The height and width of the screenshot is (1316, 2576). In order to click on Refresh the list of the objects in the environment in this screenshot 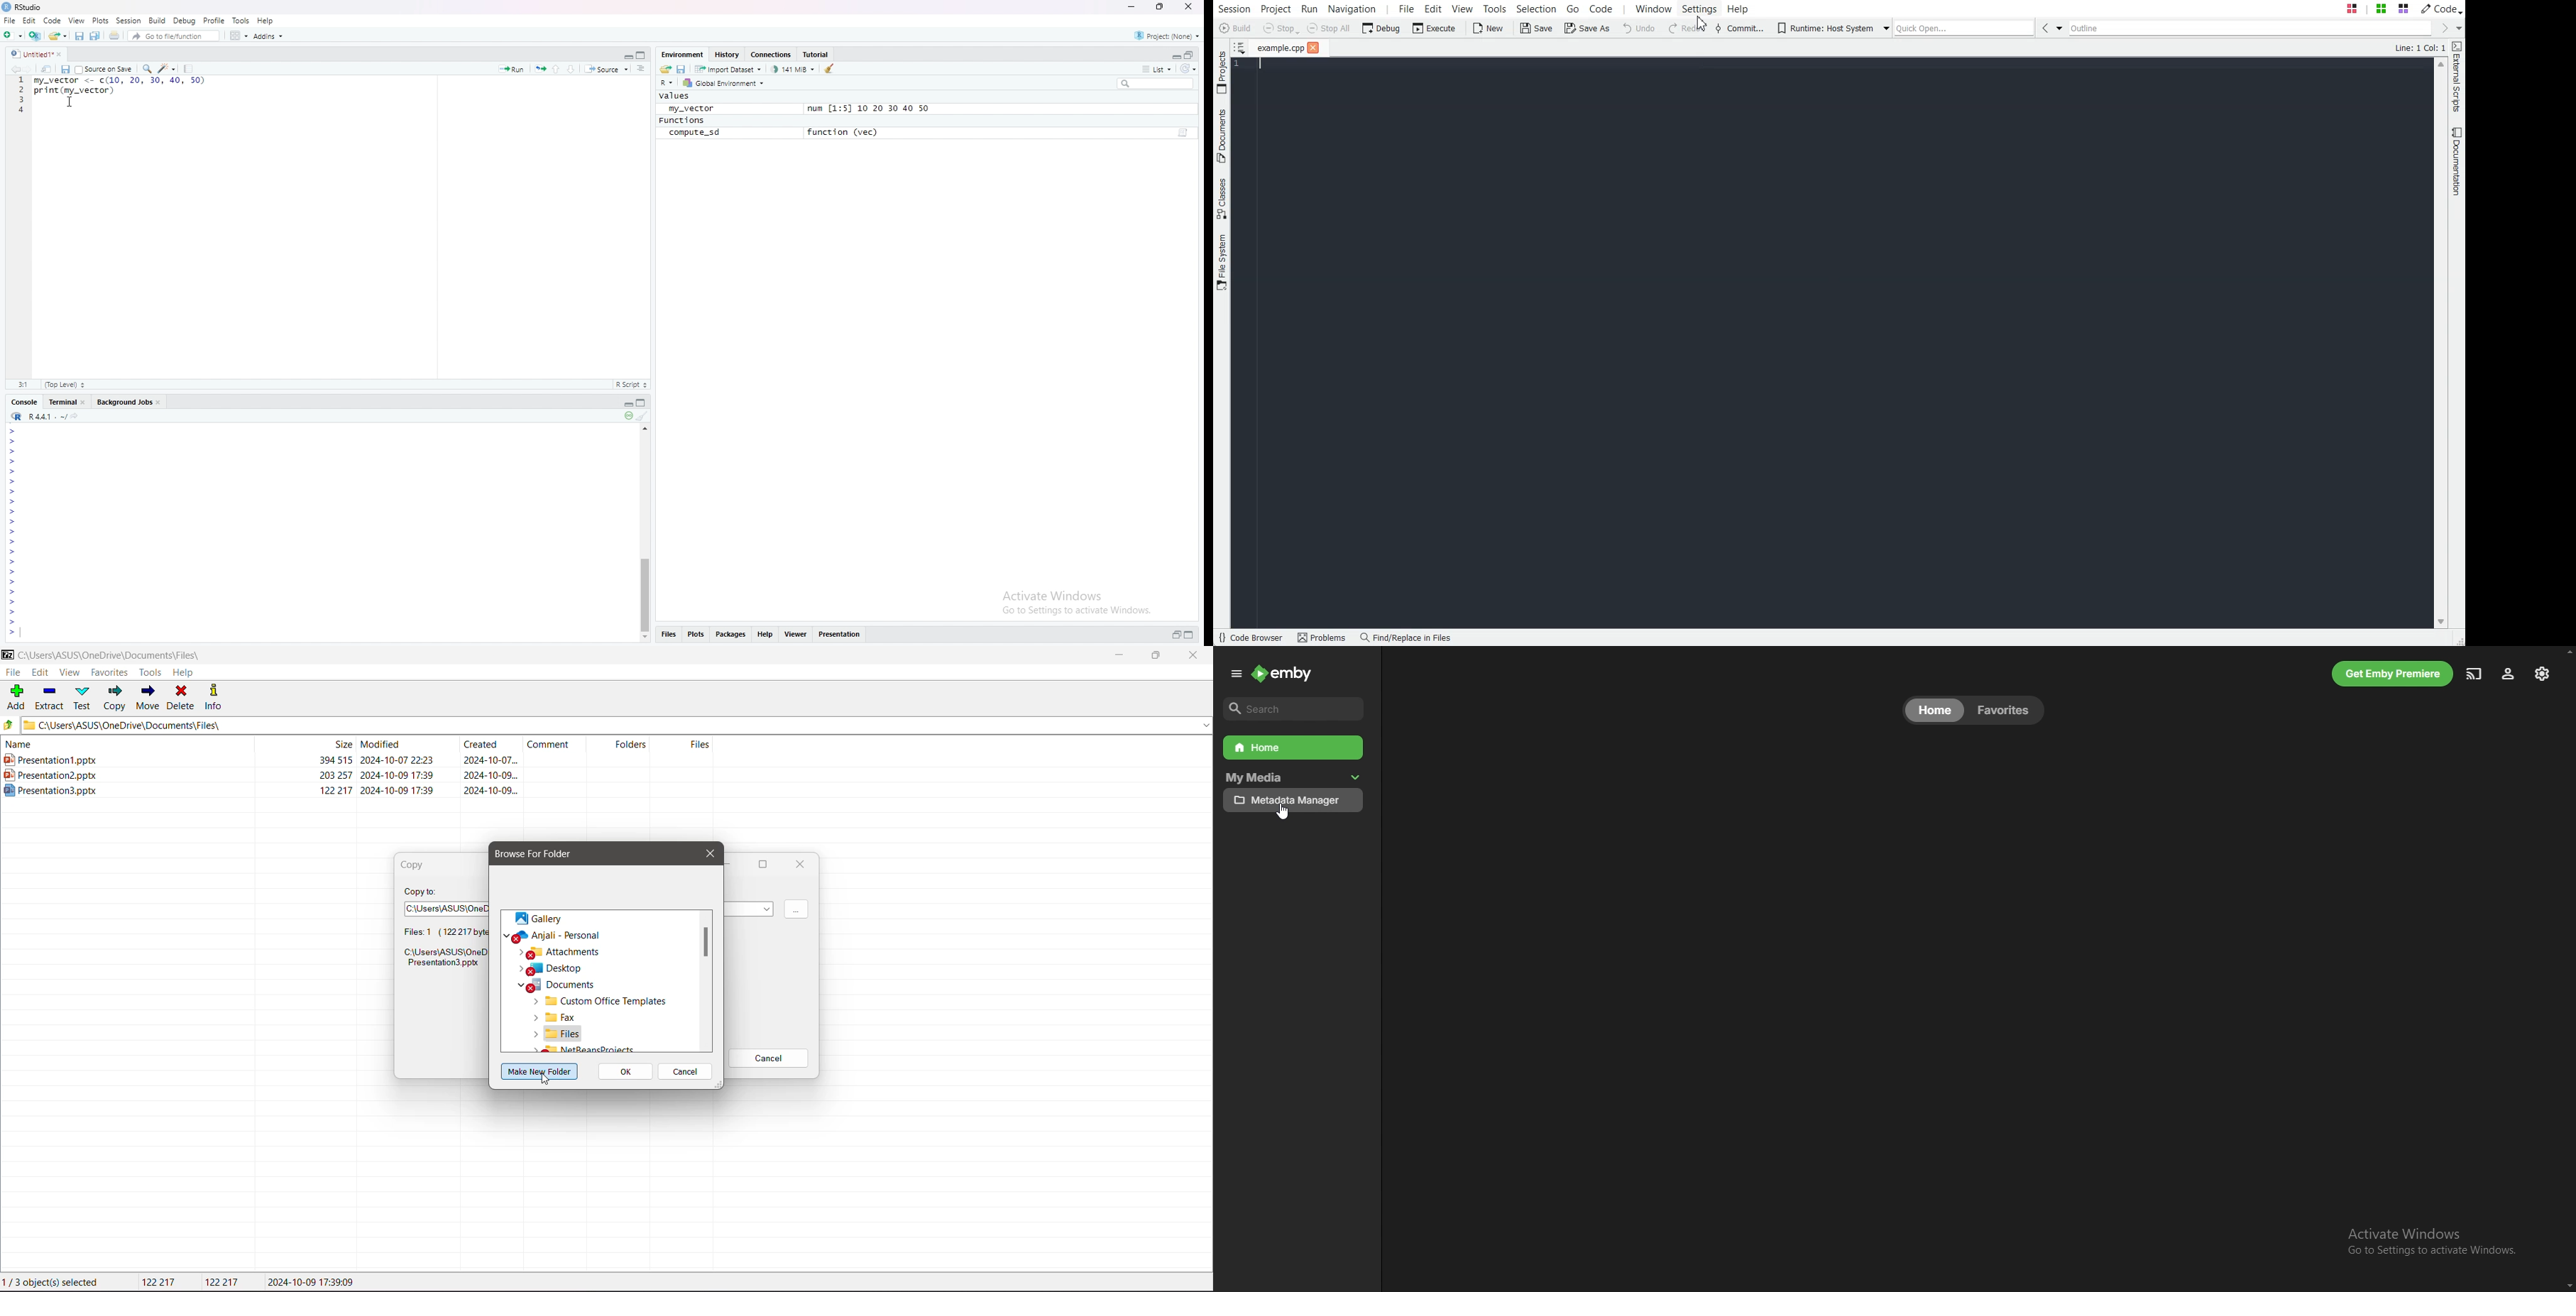, I will do `click(1190, 69)`.